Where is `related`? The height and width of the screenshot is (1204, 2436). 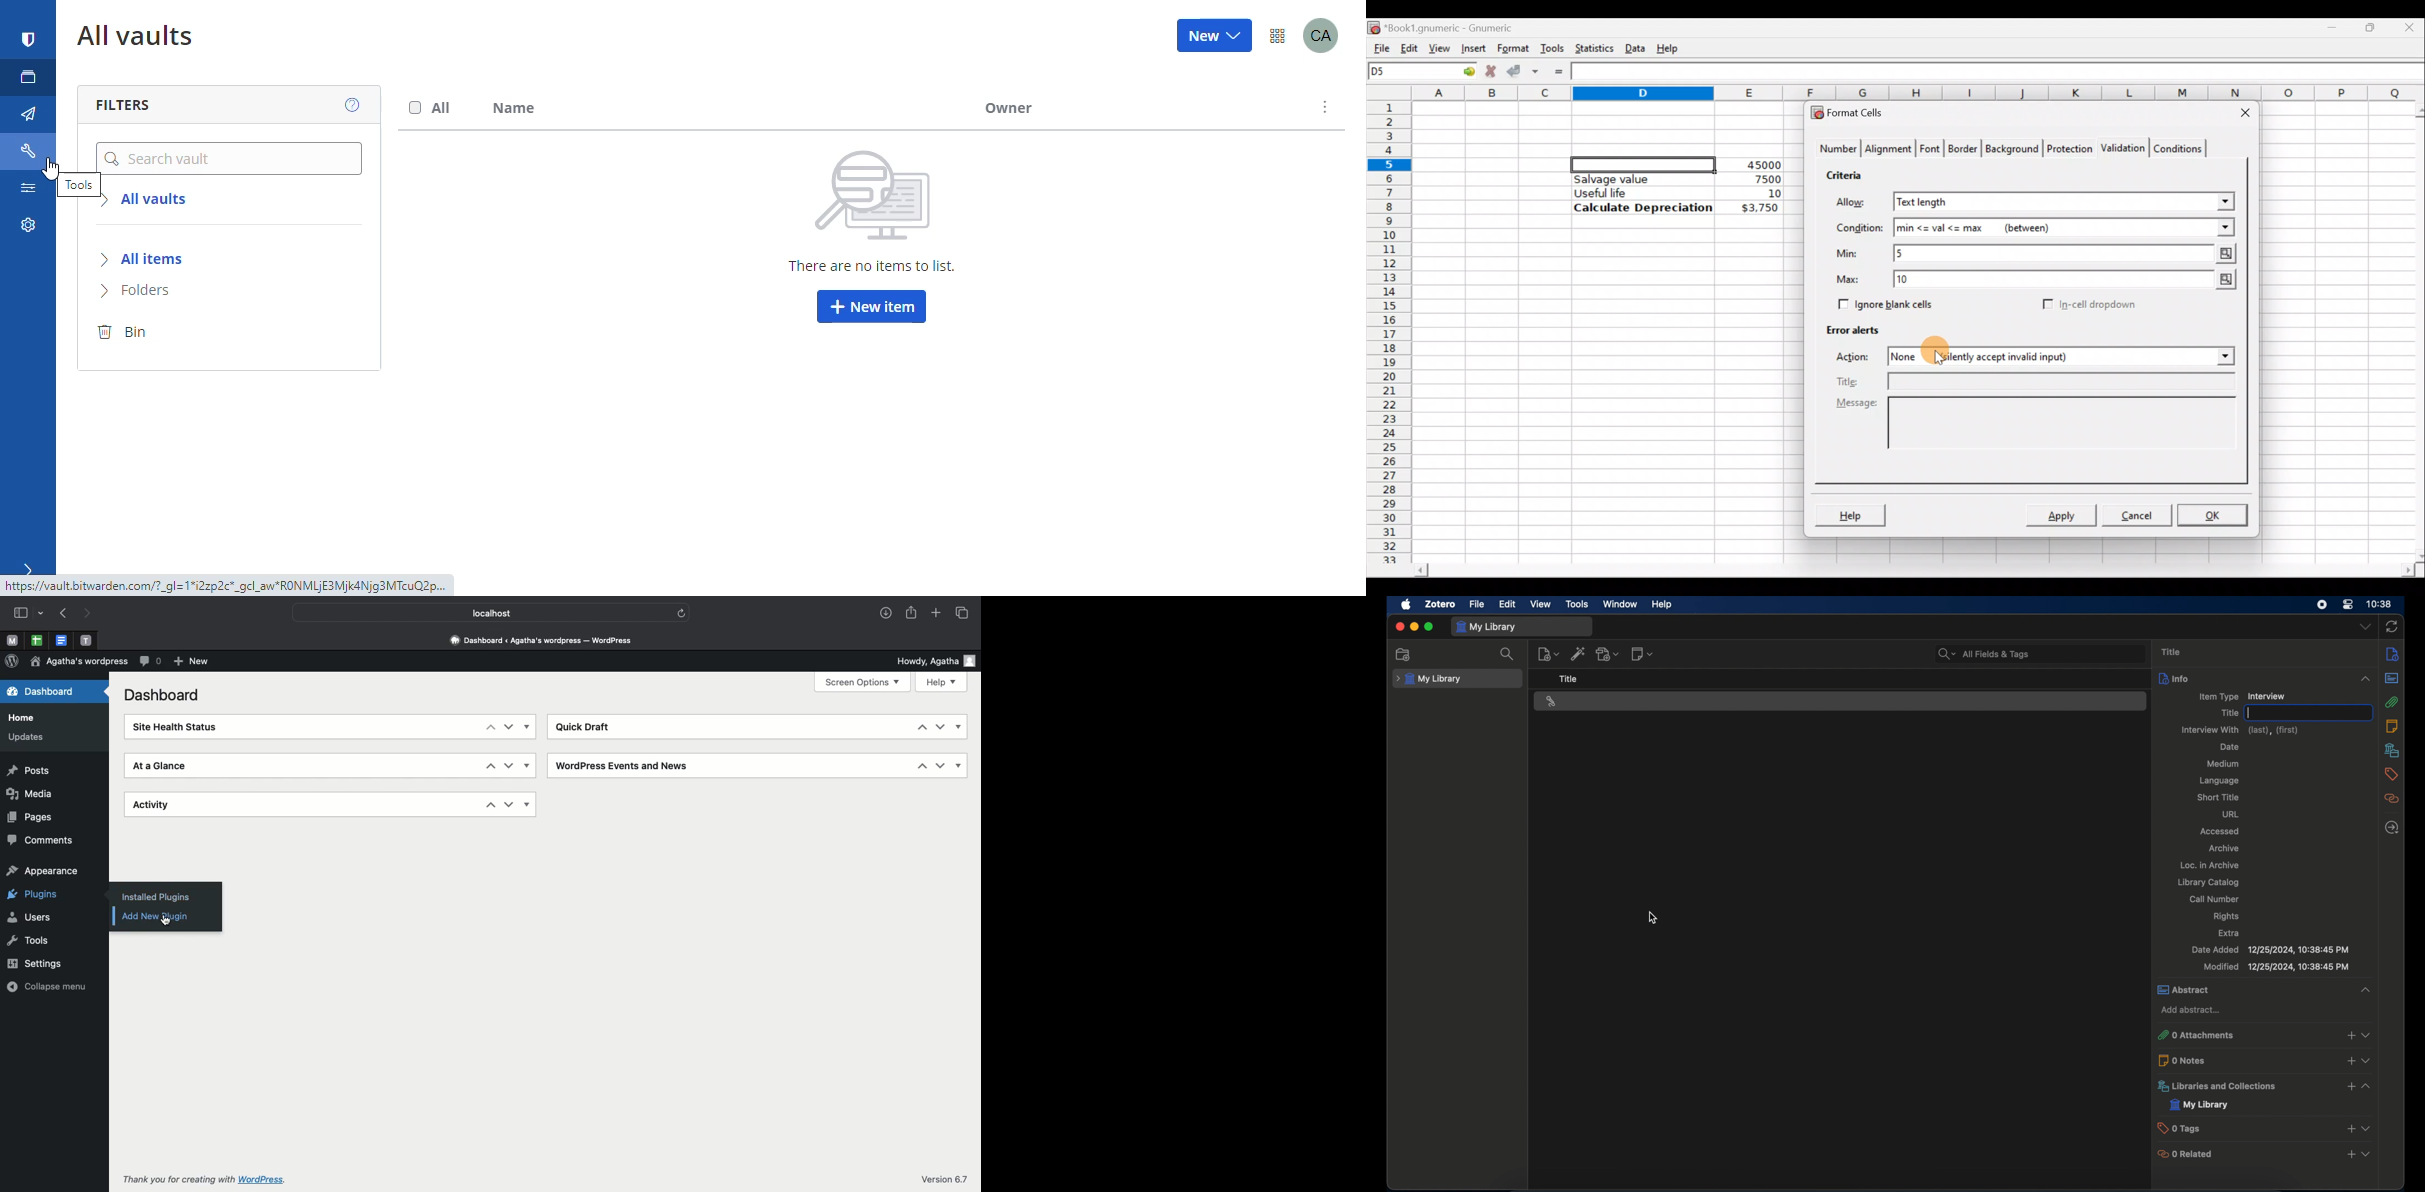 related is located at coordinates (2392, 799).